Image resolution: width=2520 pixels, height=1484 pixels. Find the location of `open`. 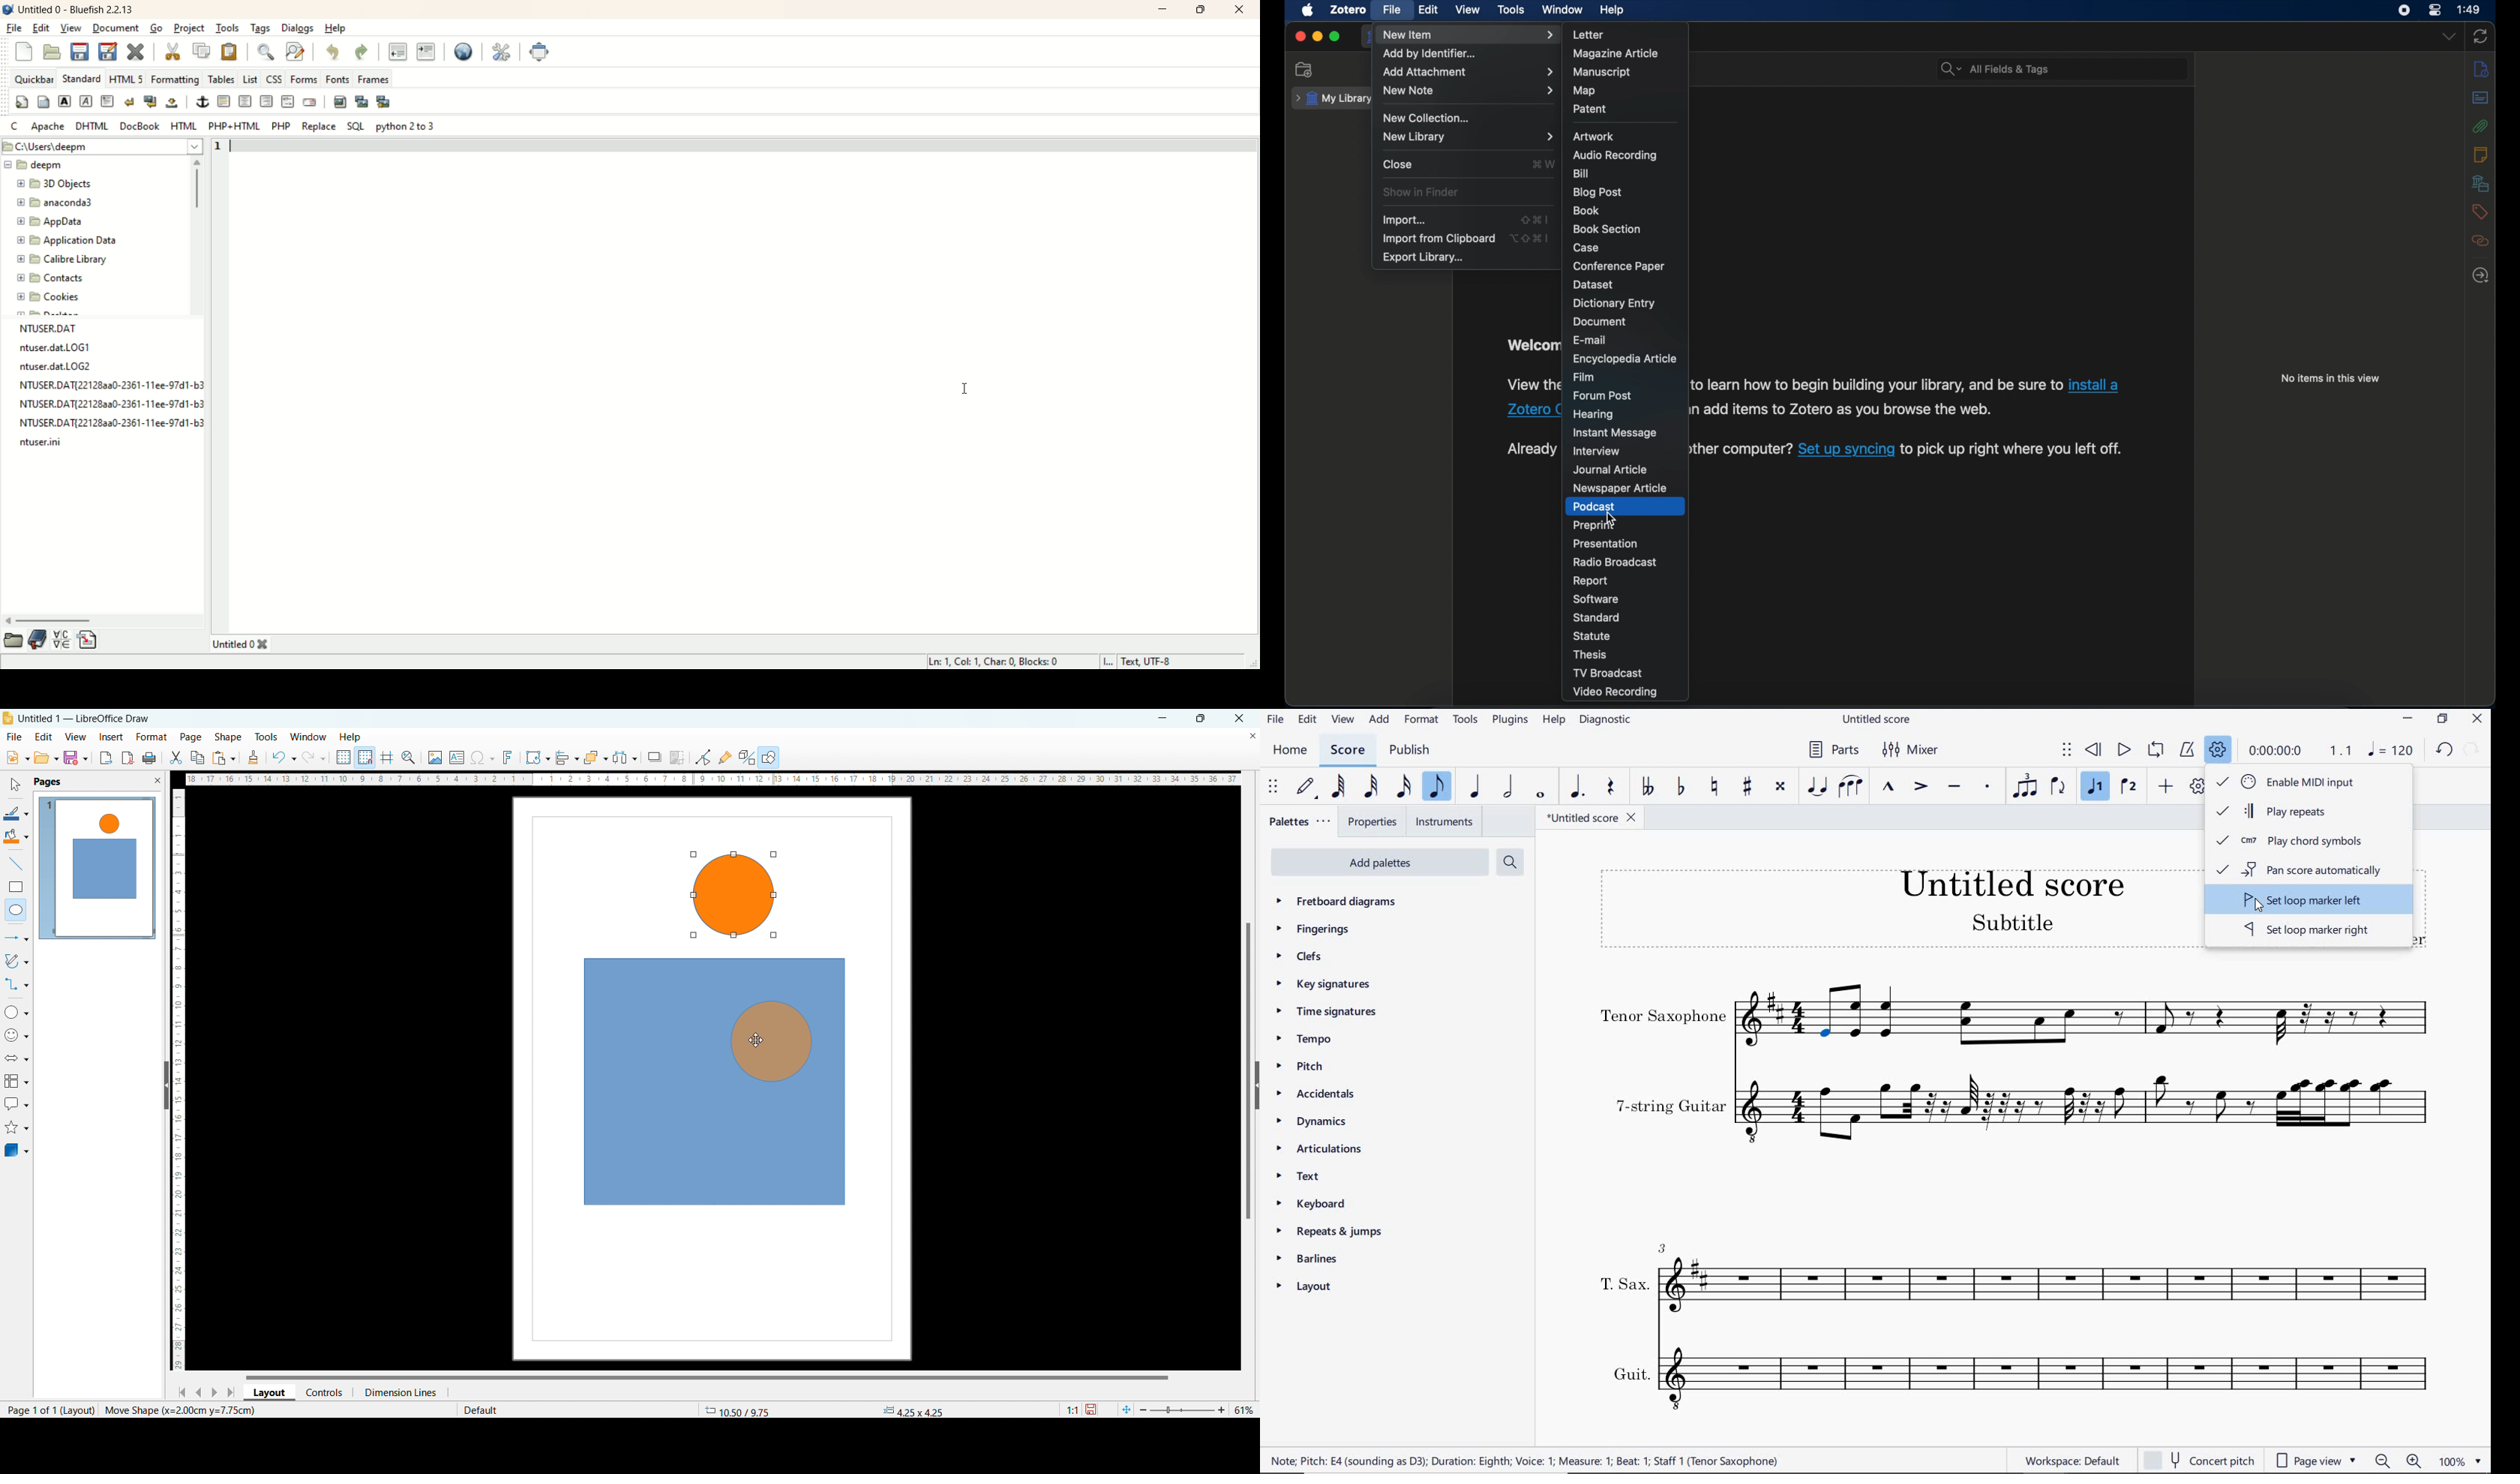

open is located at coordinates (12, 639).